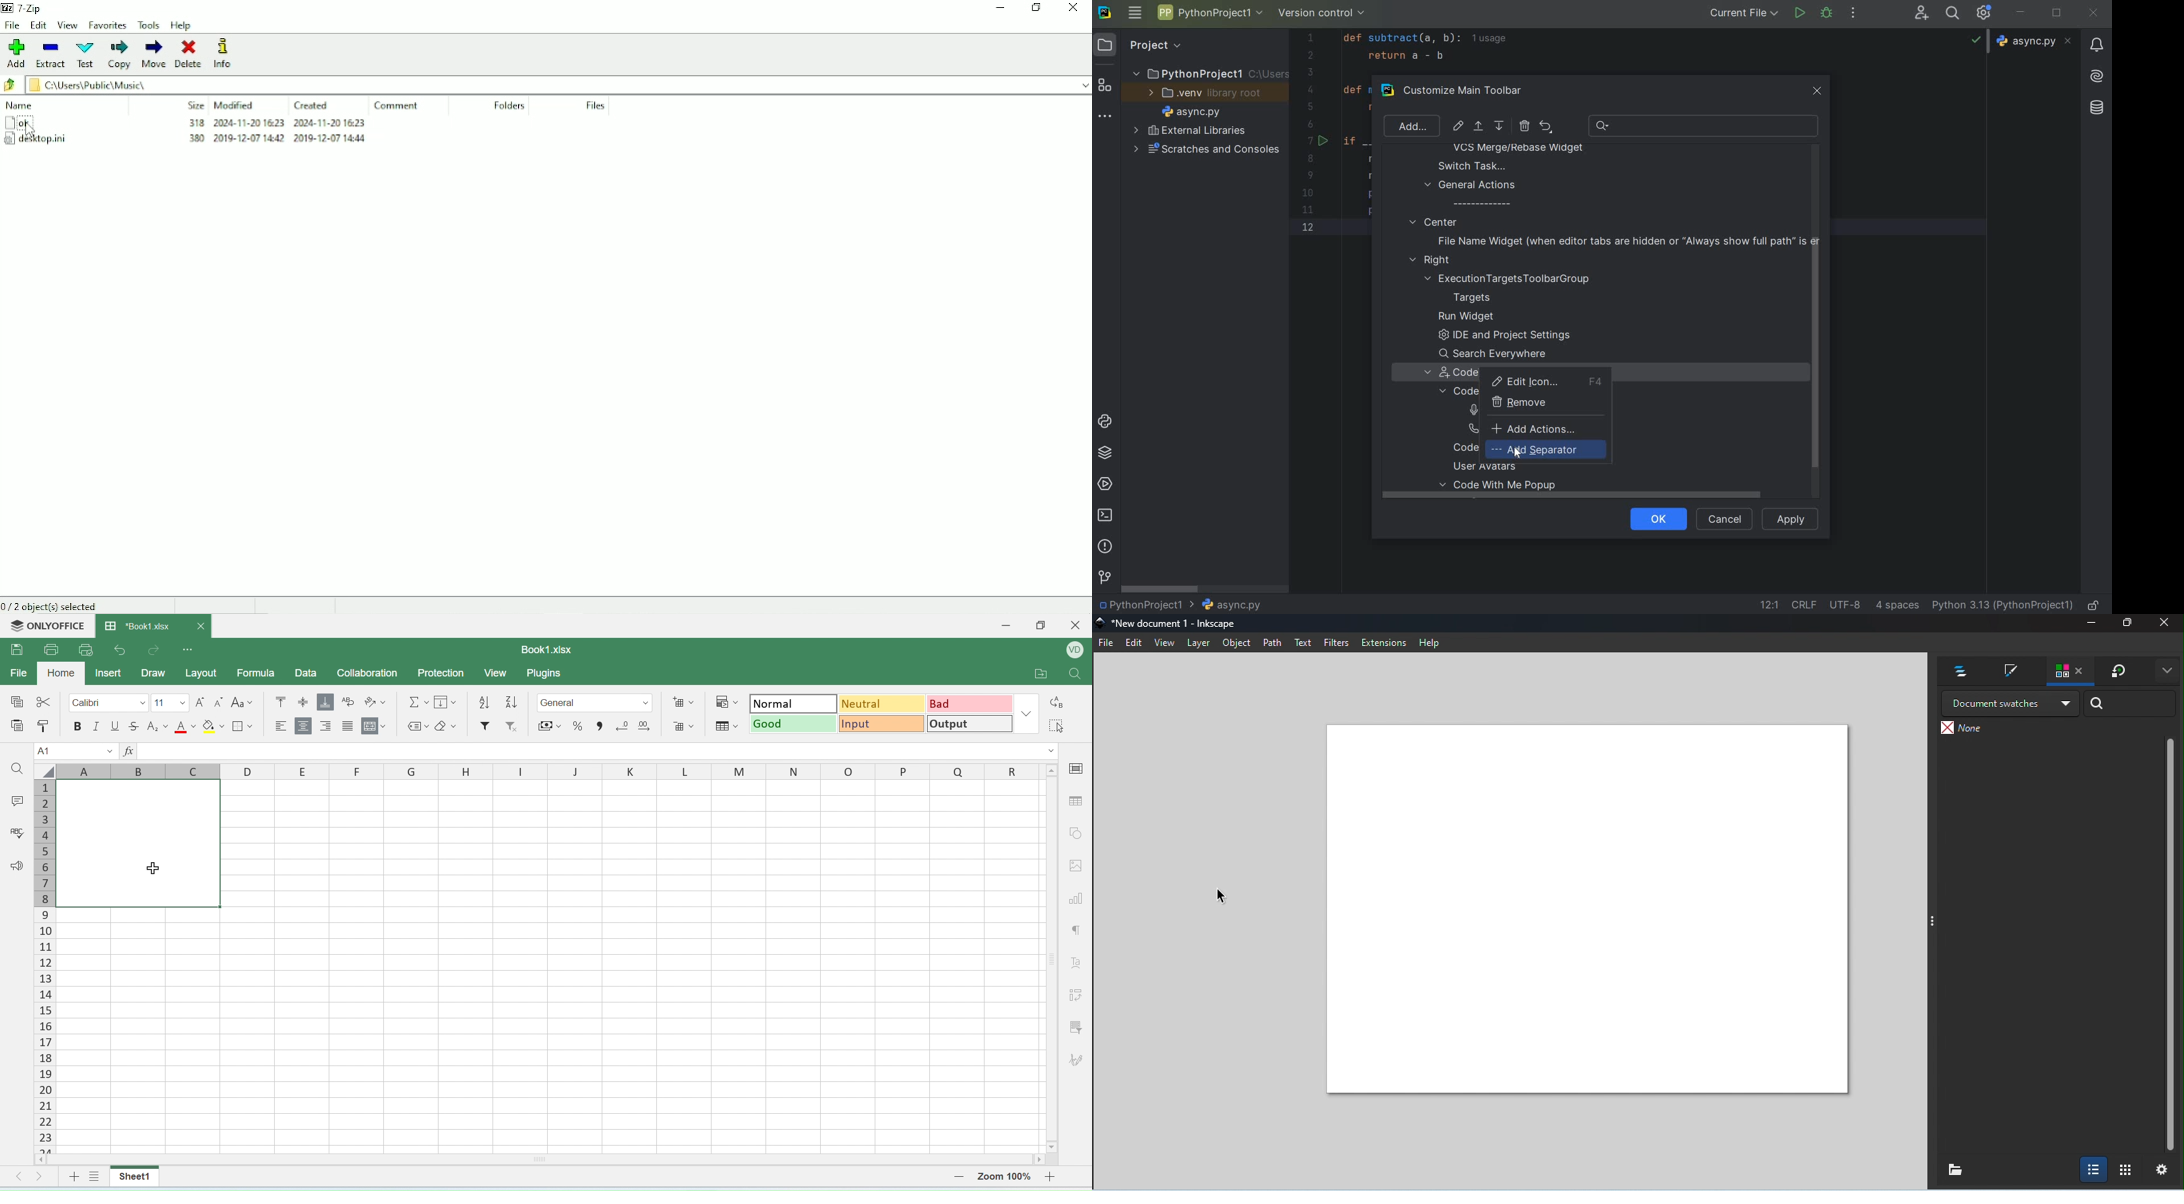 The width and height of the screenshot is (2184, 1204). Describe the element at coordinates (171, 703) in the screenshot. I see `font size` at that location.